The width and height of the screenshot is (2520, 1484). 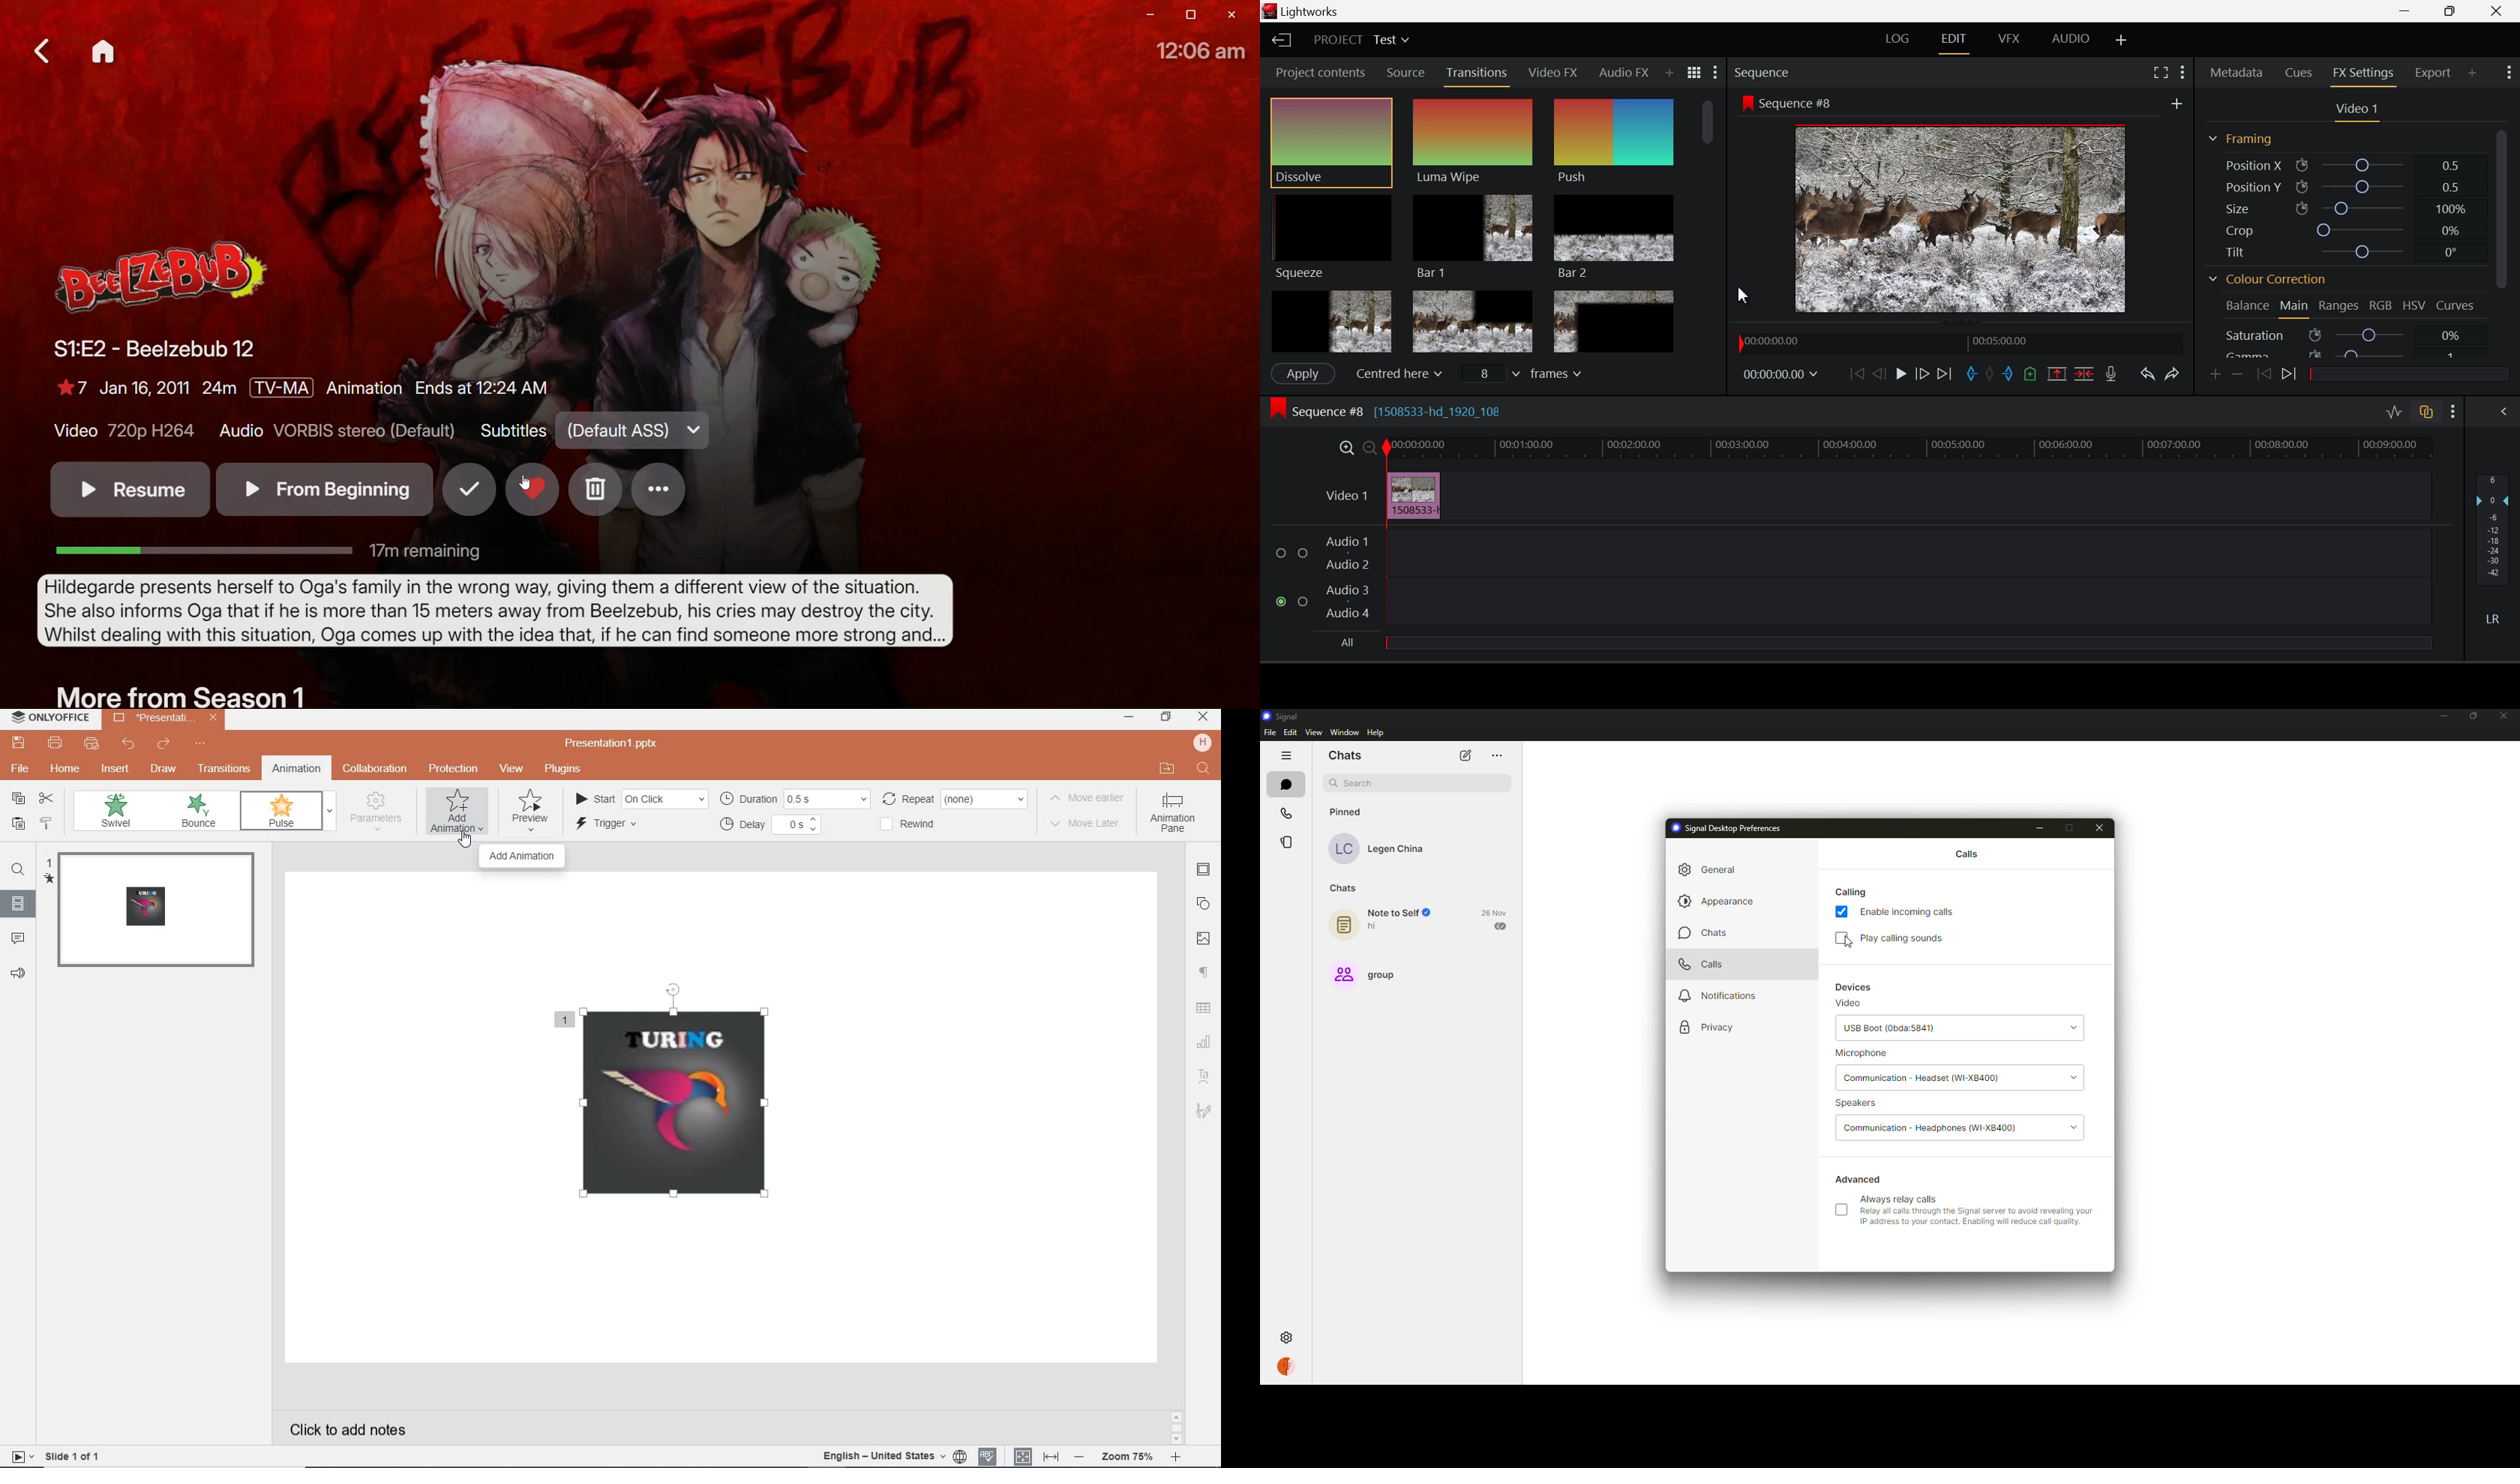 I want to click on draw, so click(x=166, y=770).